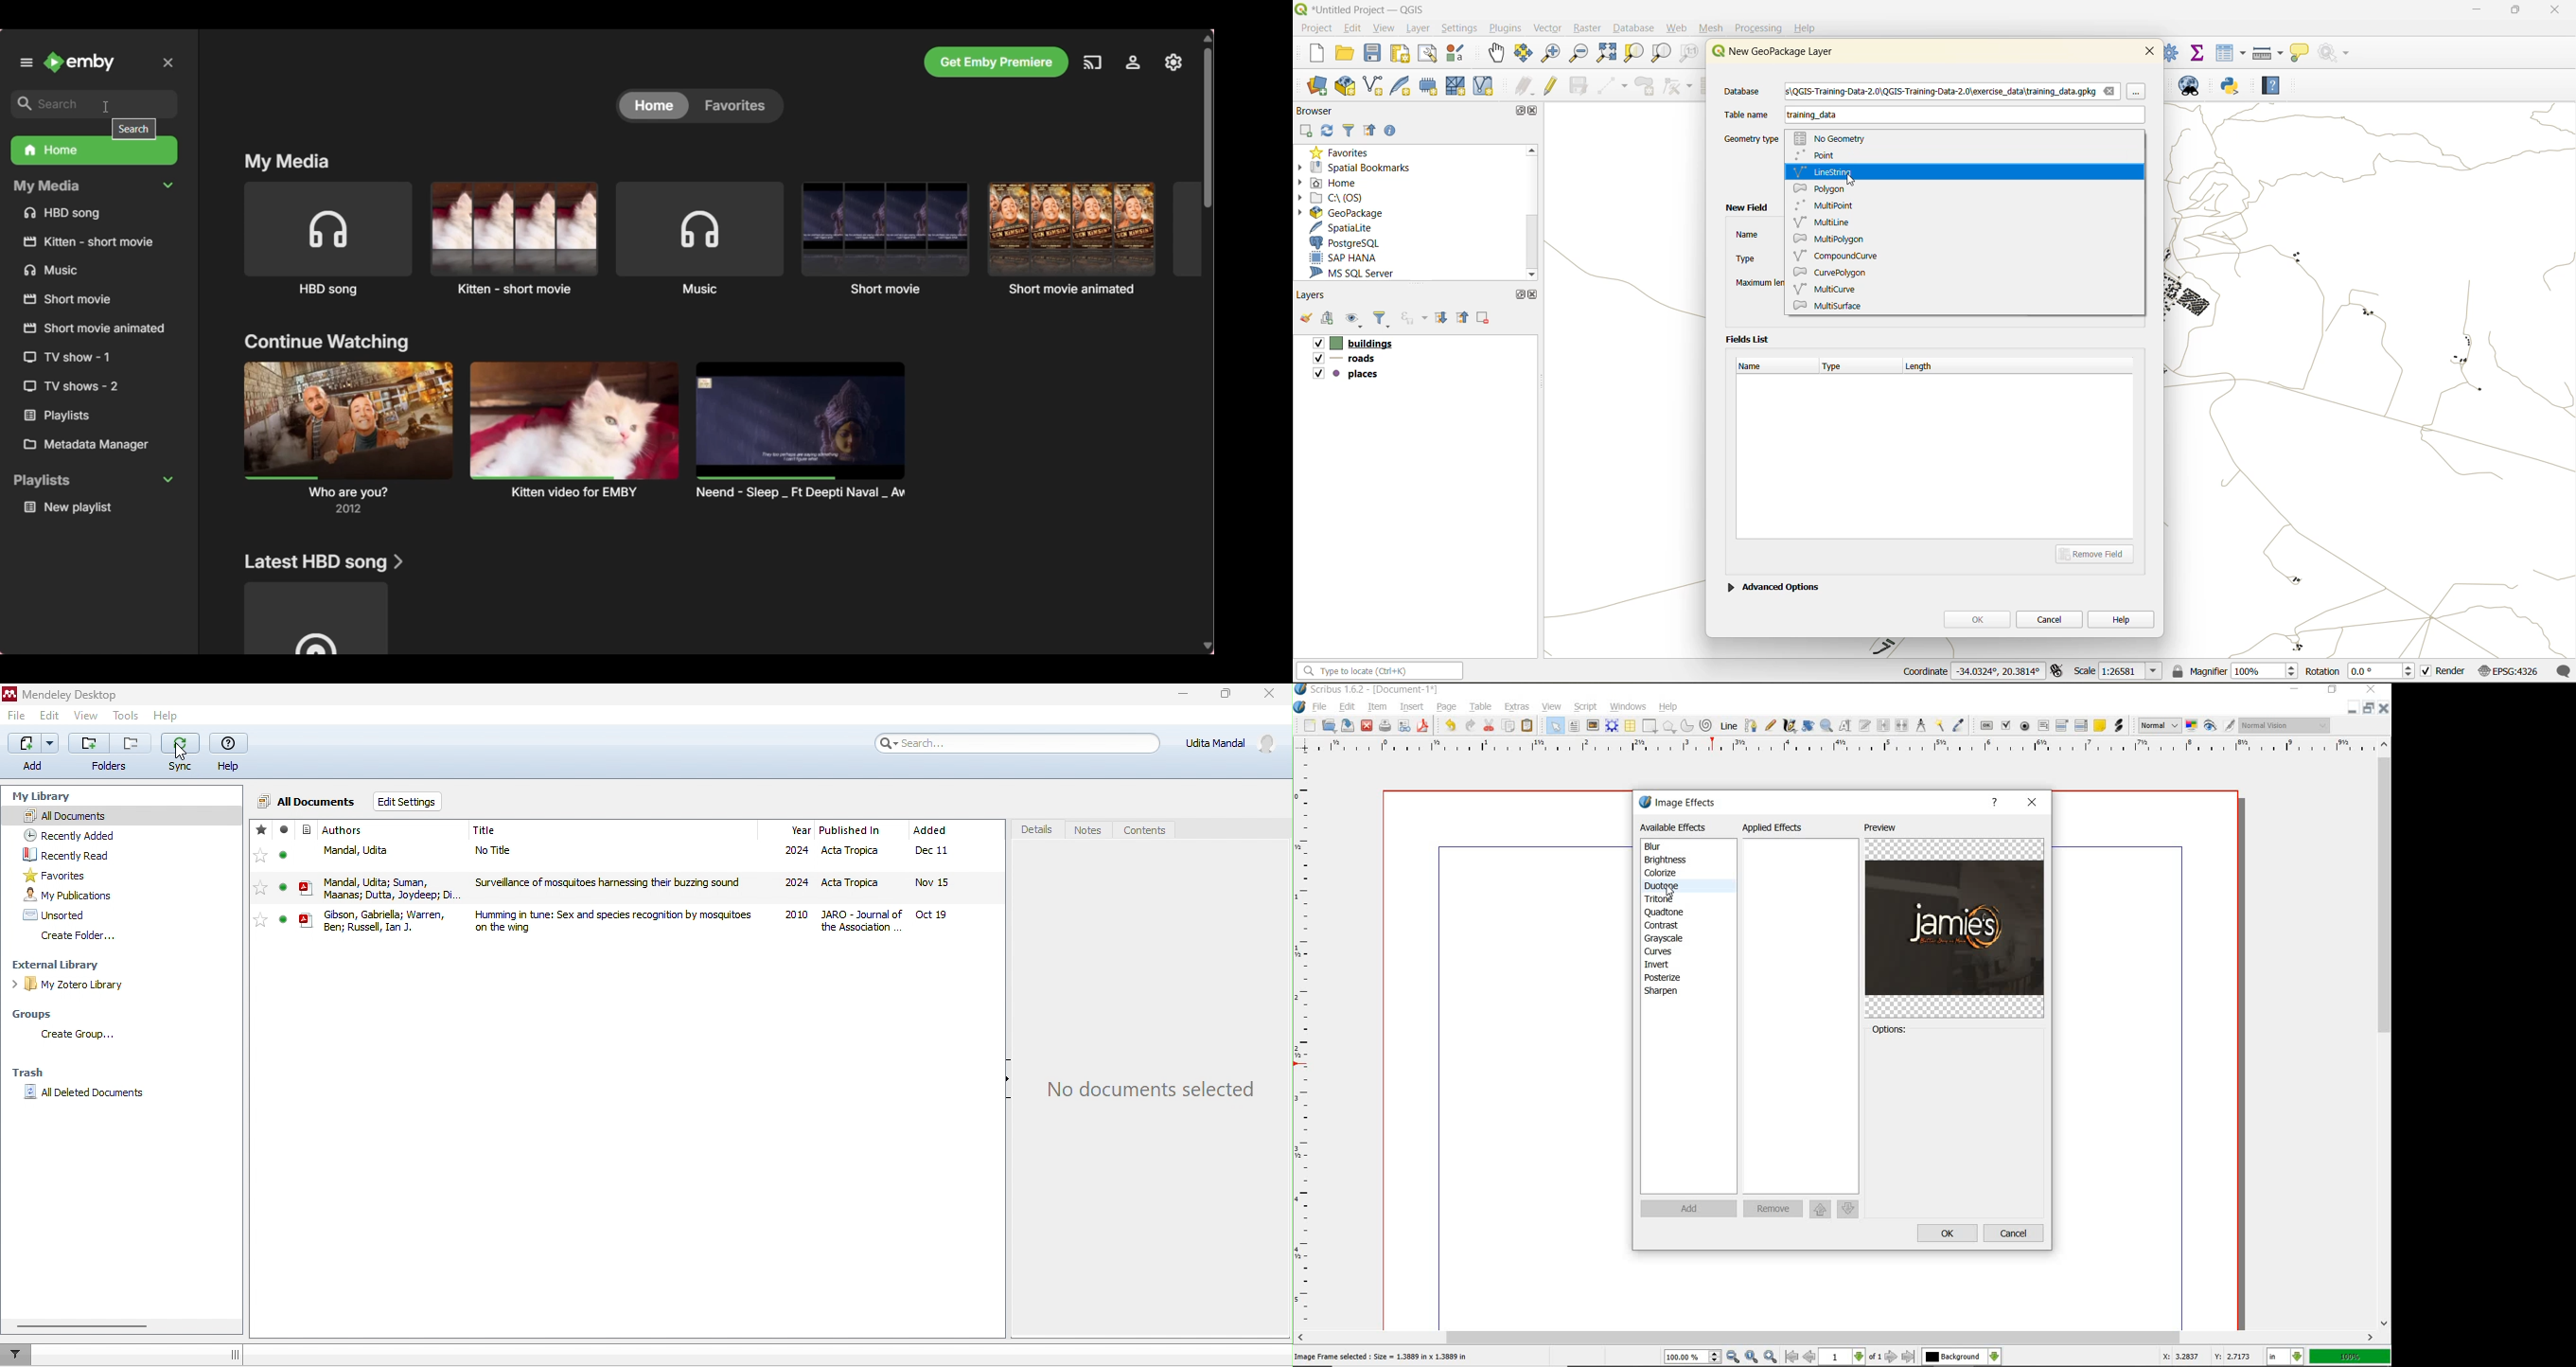  Describe the element at coordinates (1368, 725) in the screenshot. I see `close` at that location.